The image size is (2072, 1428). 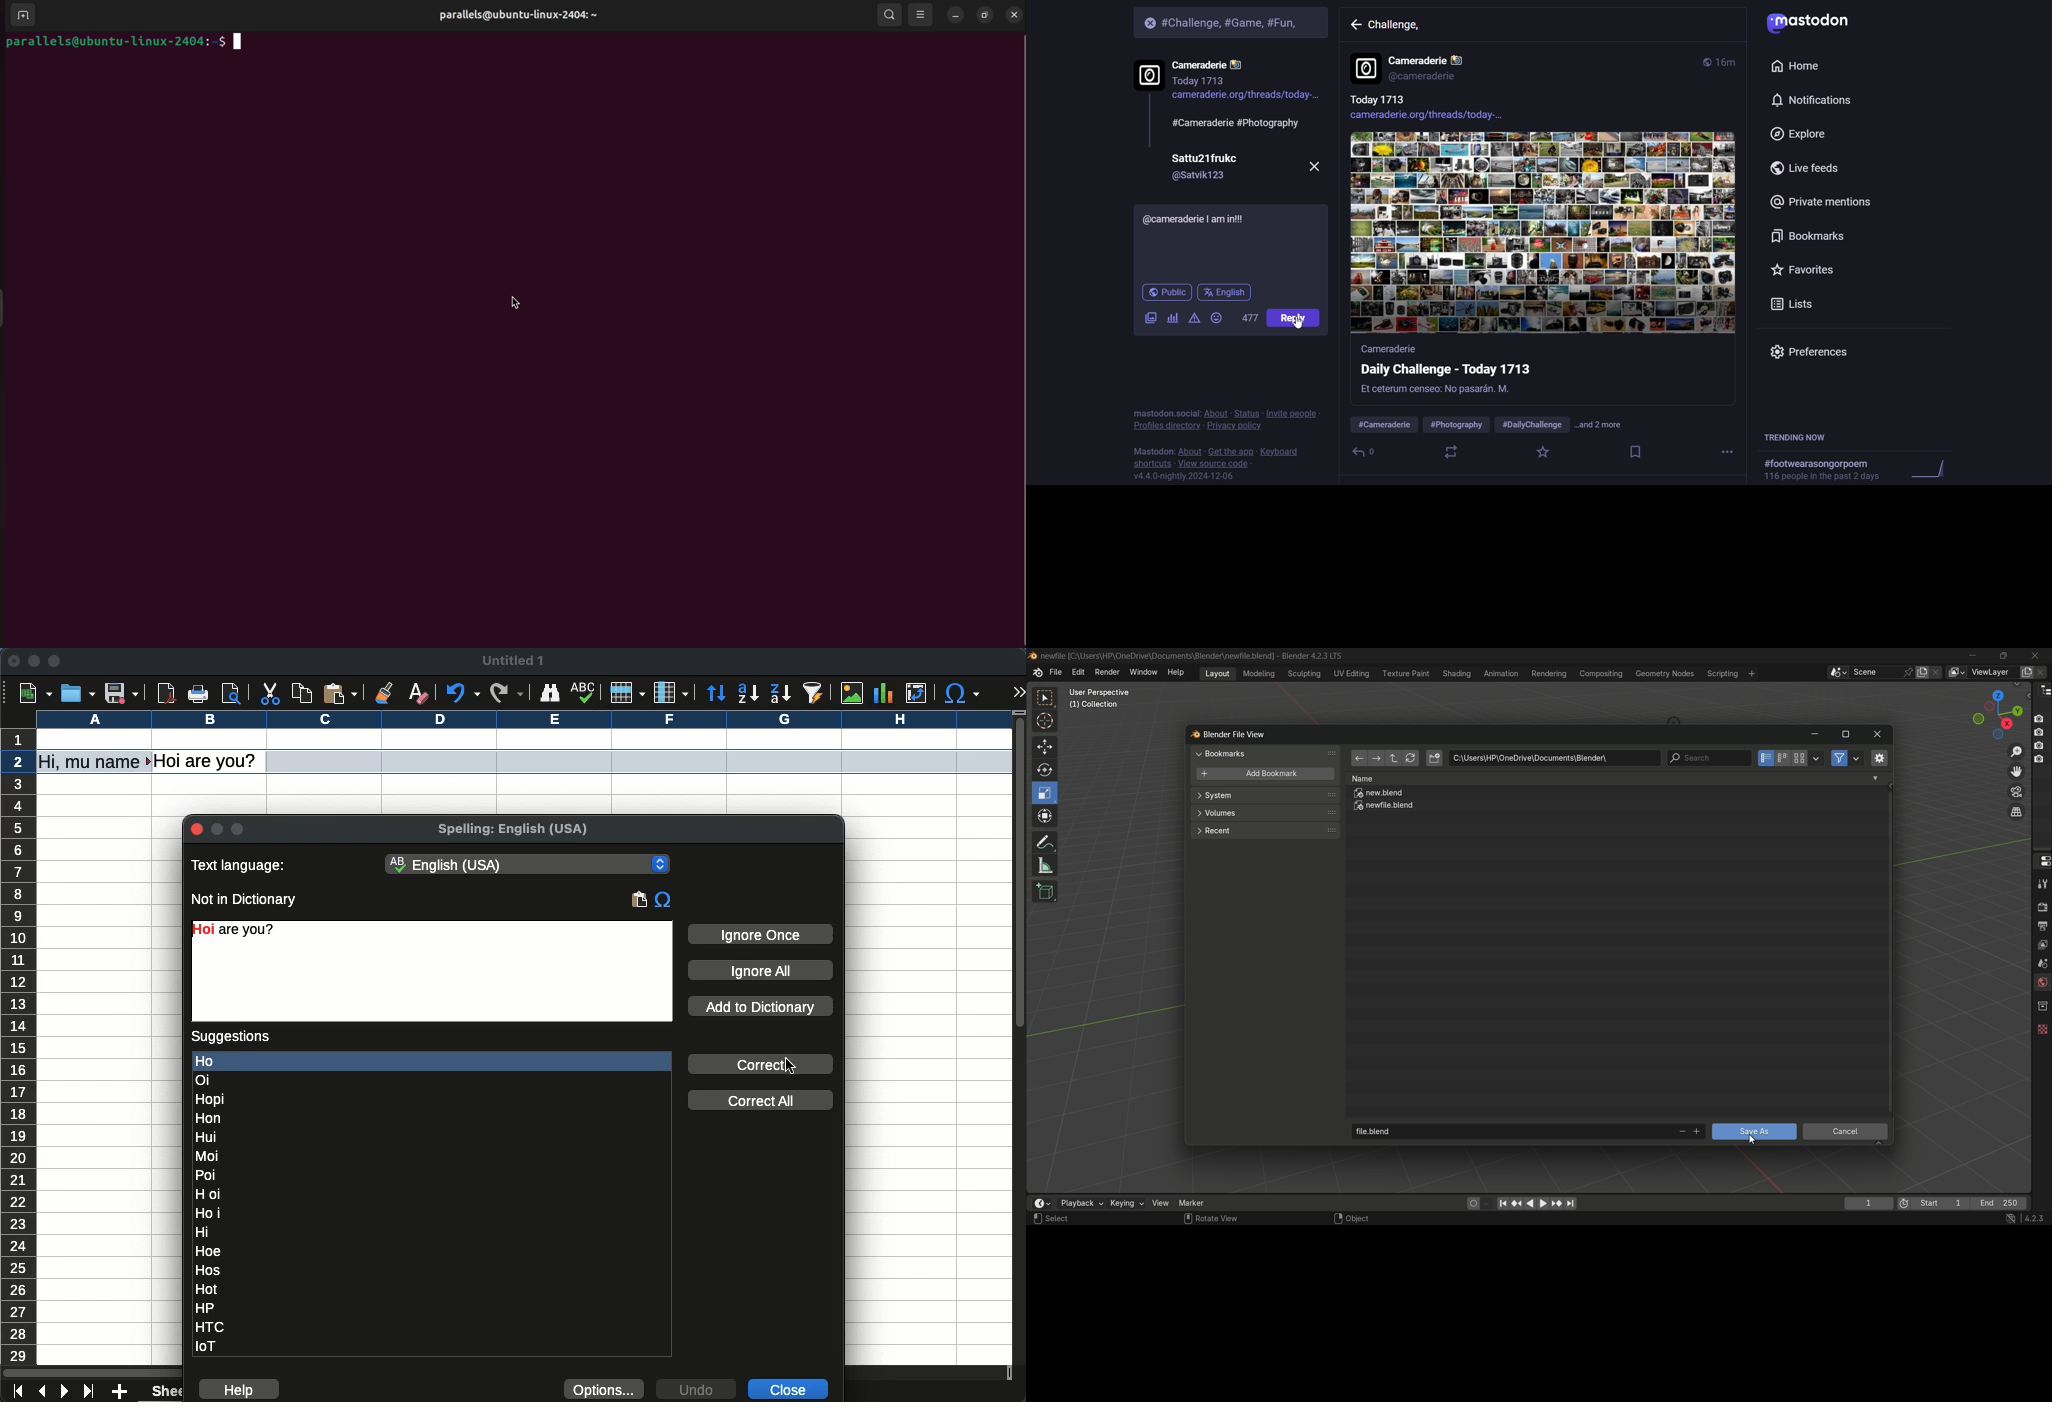 What do you see at coordinates (1147, 76) in the screenshot?
I see `display picture` at bounding box center [1147, 76].